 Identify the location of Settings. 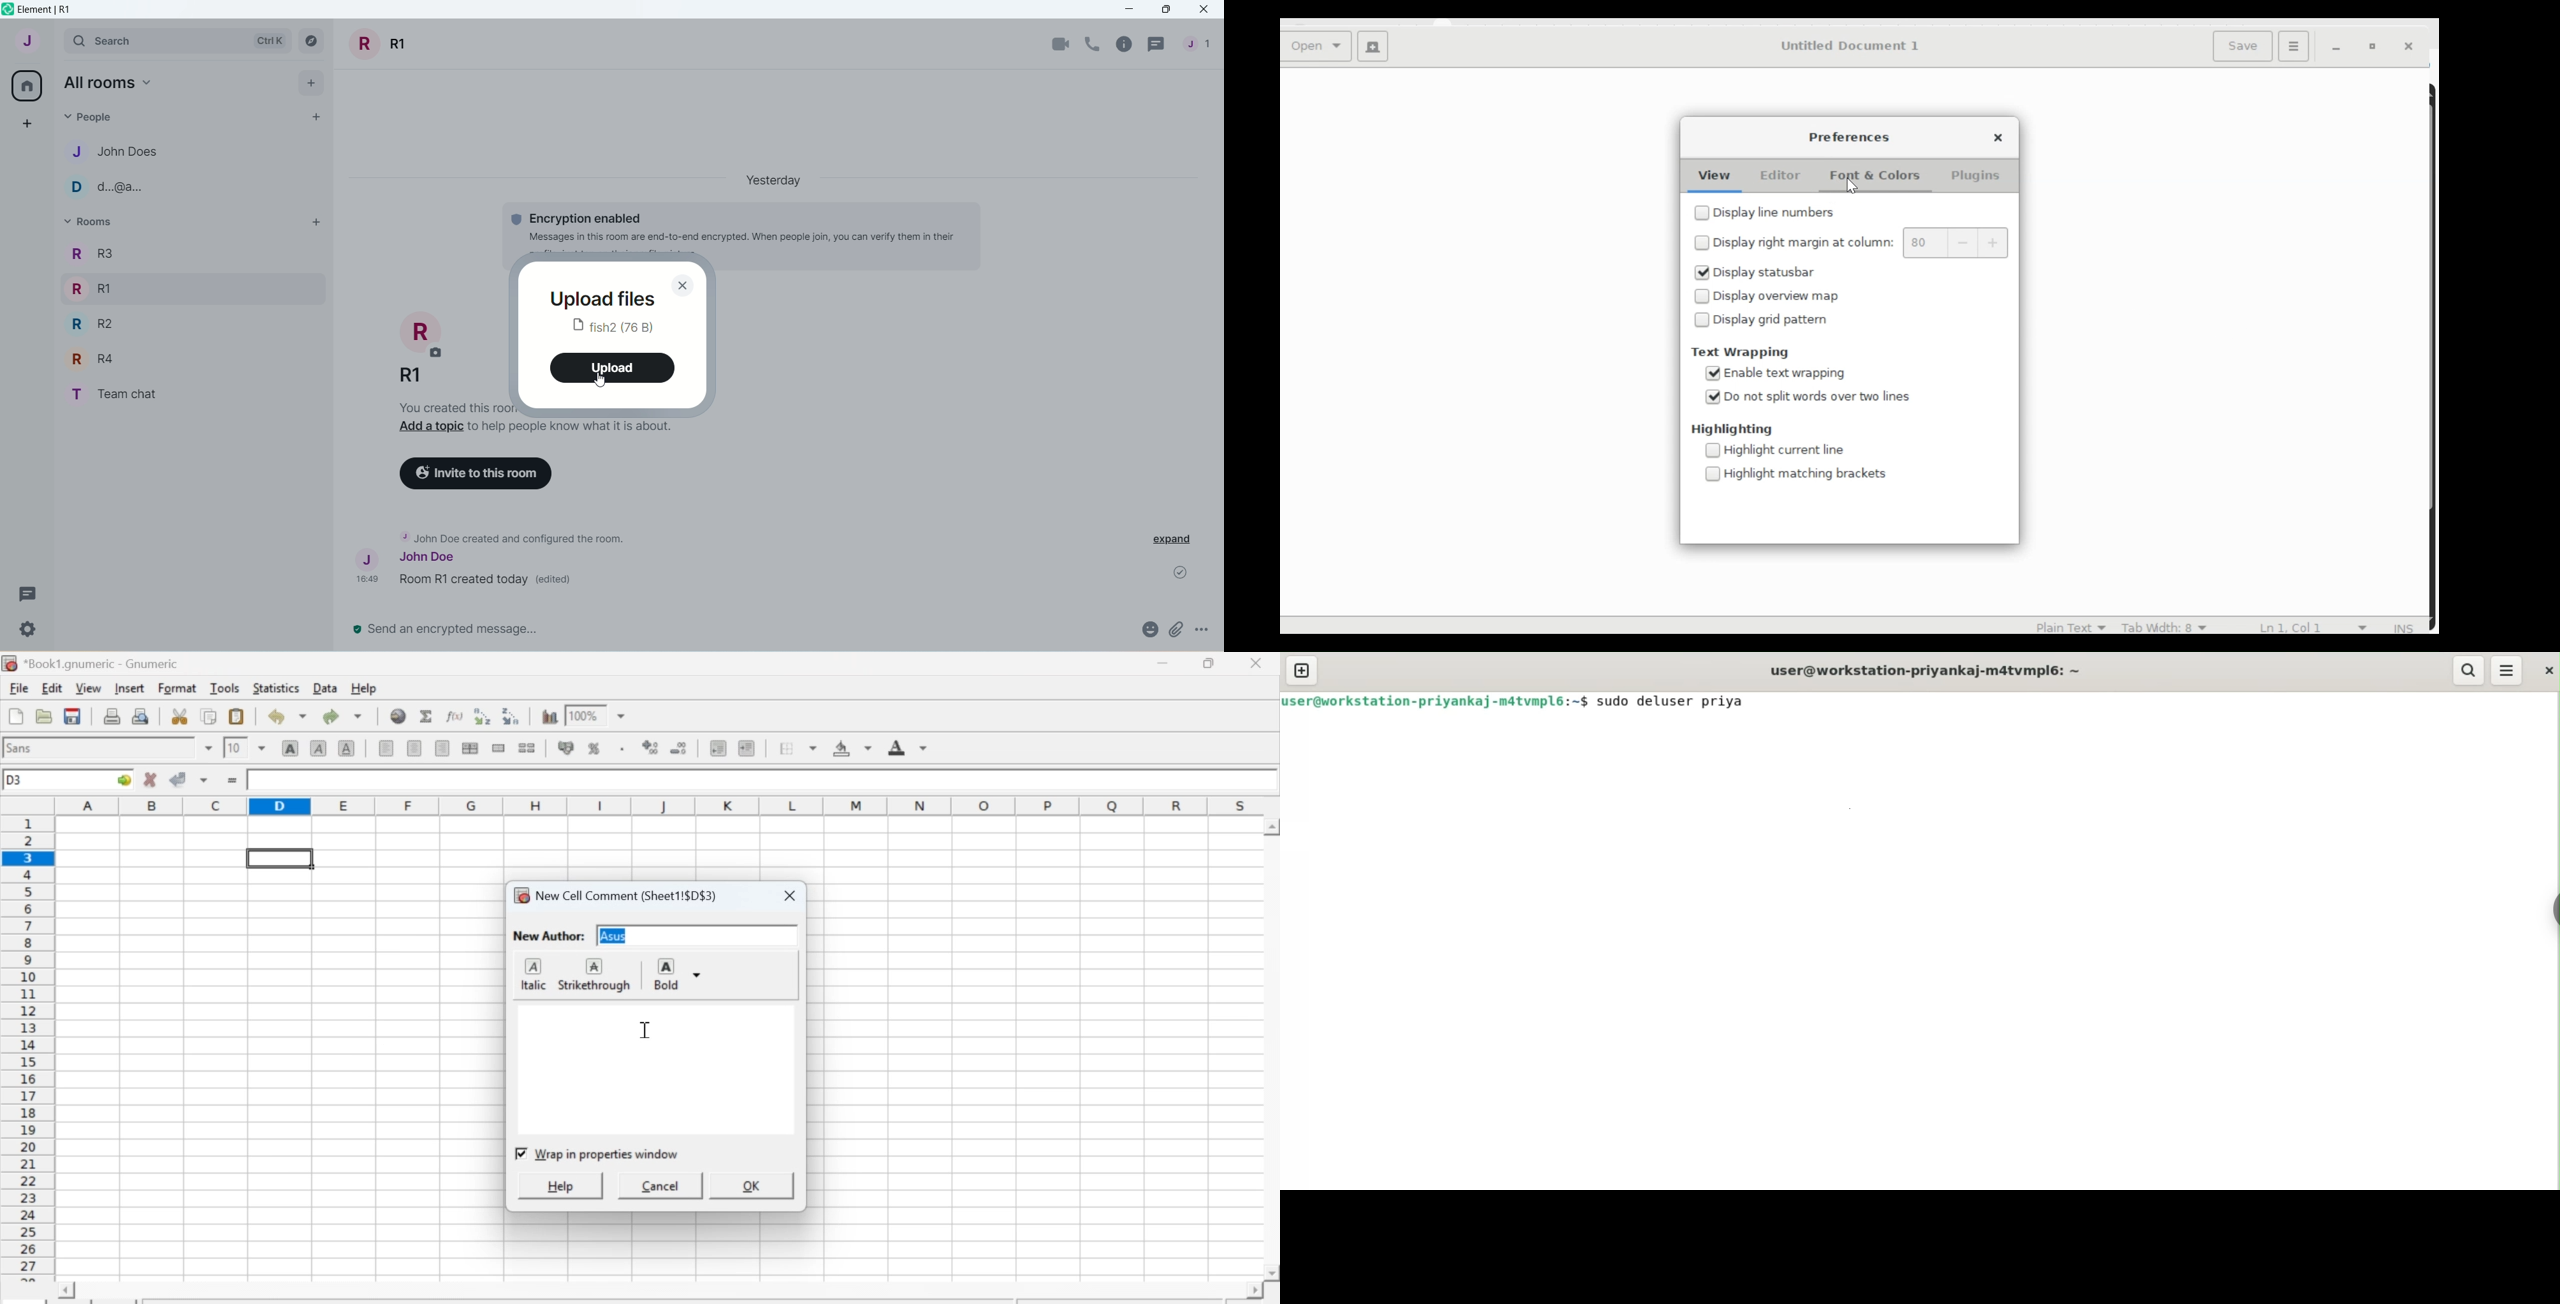
(31, 633).